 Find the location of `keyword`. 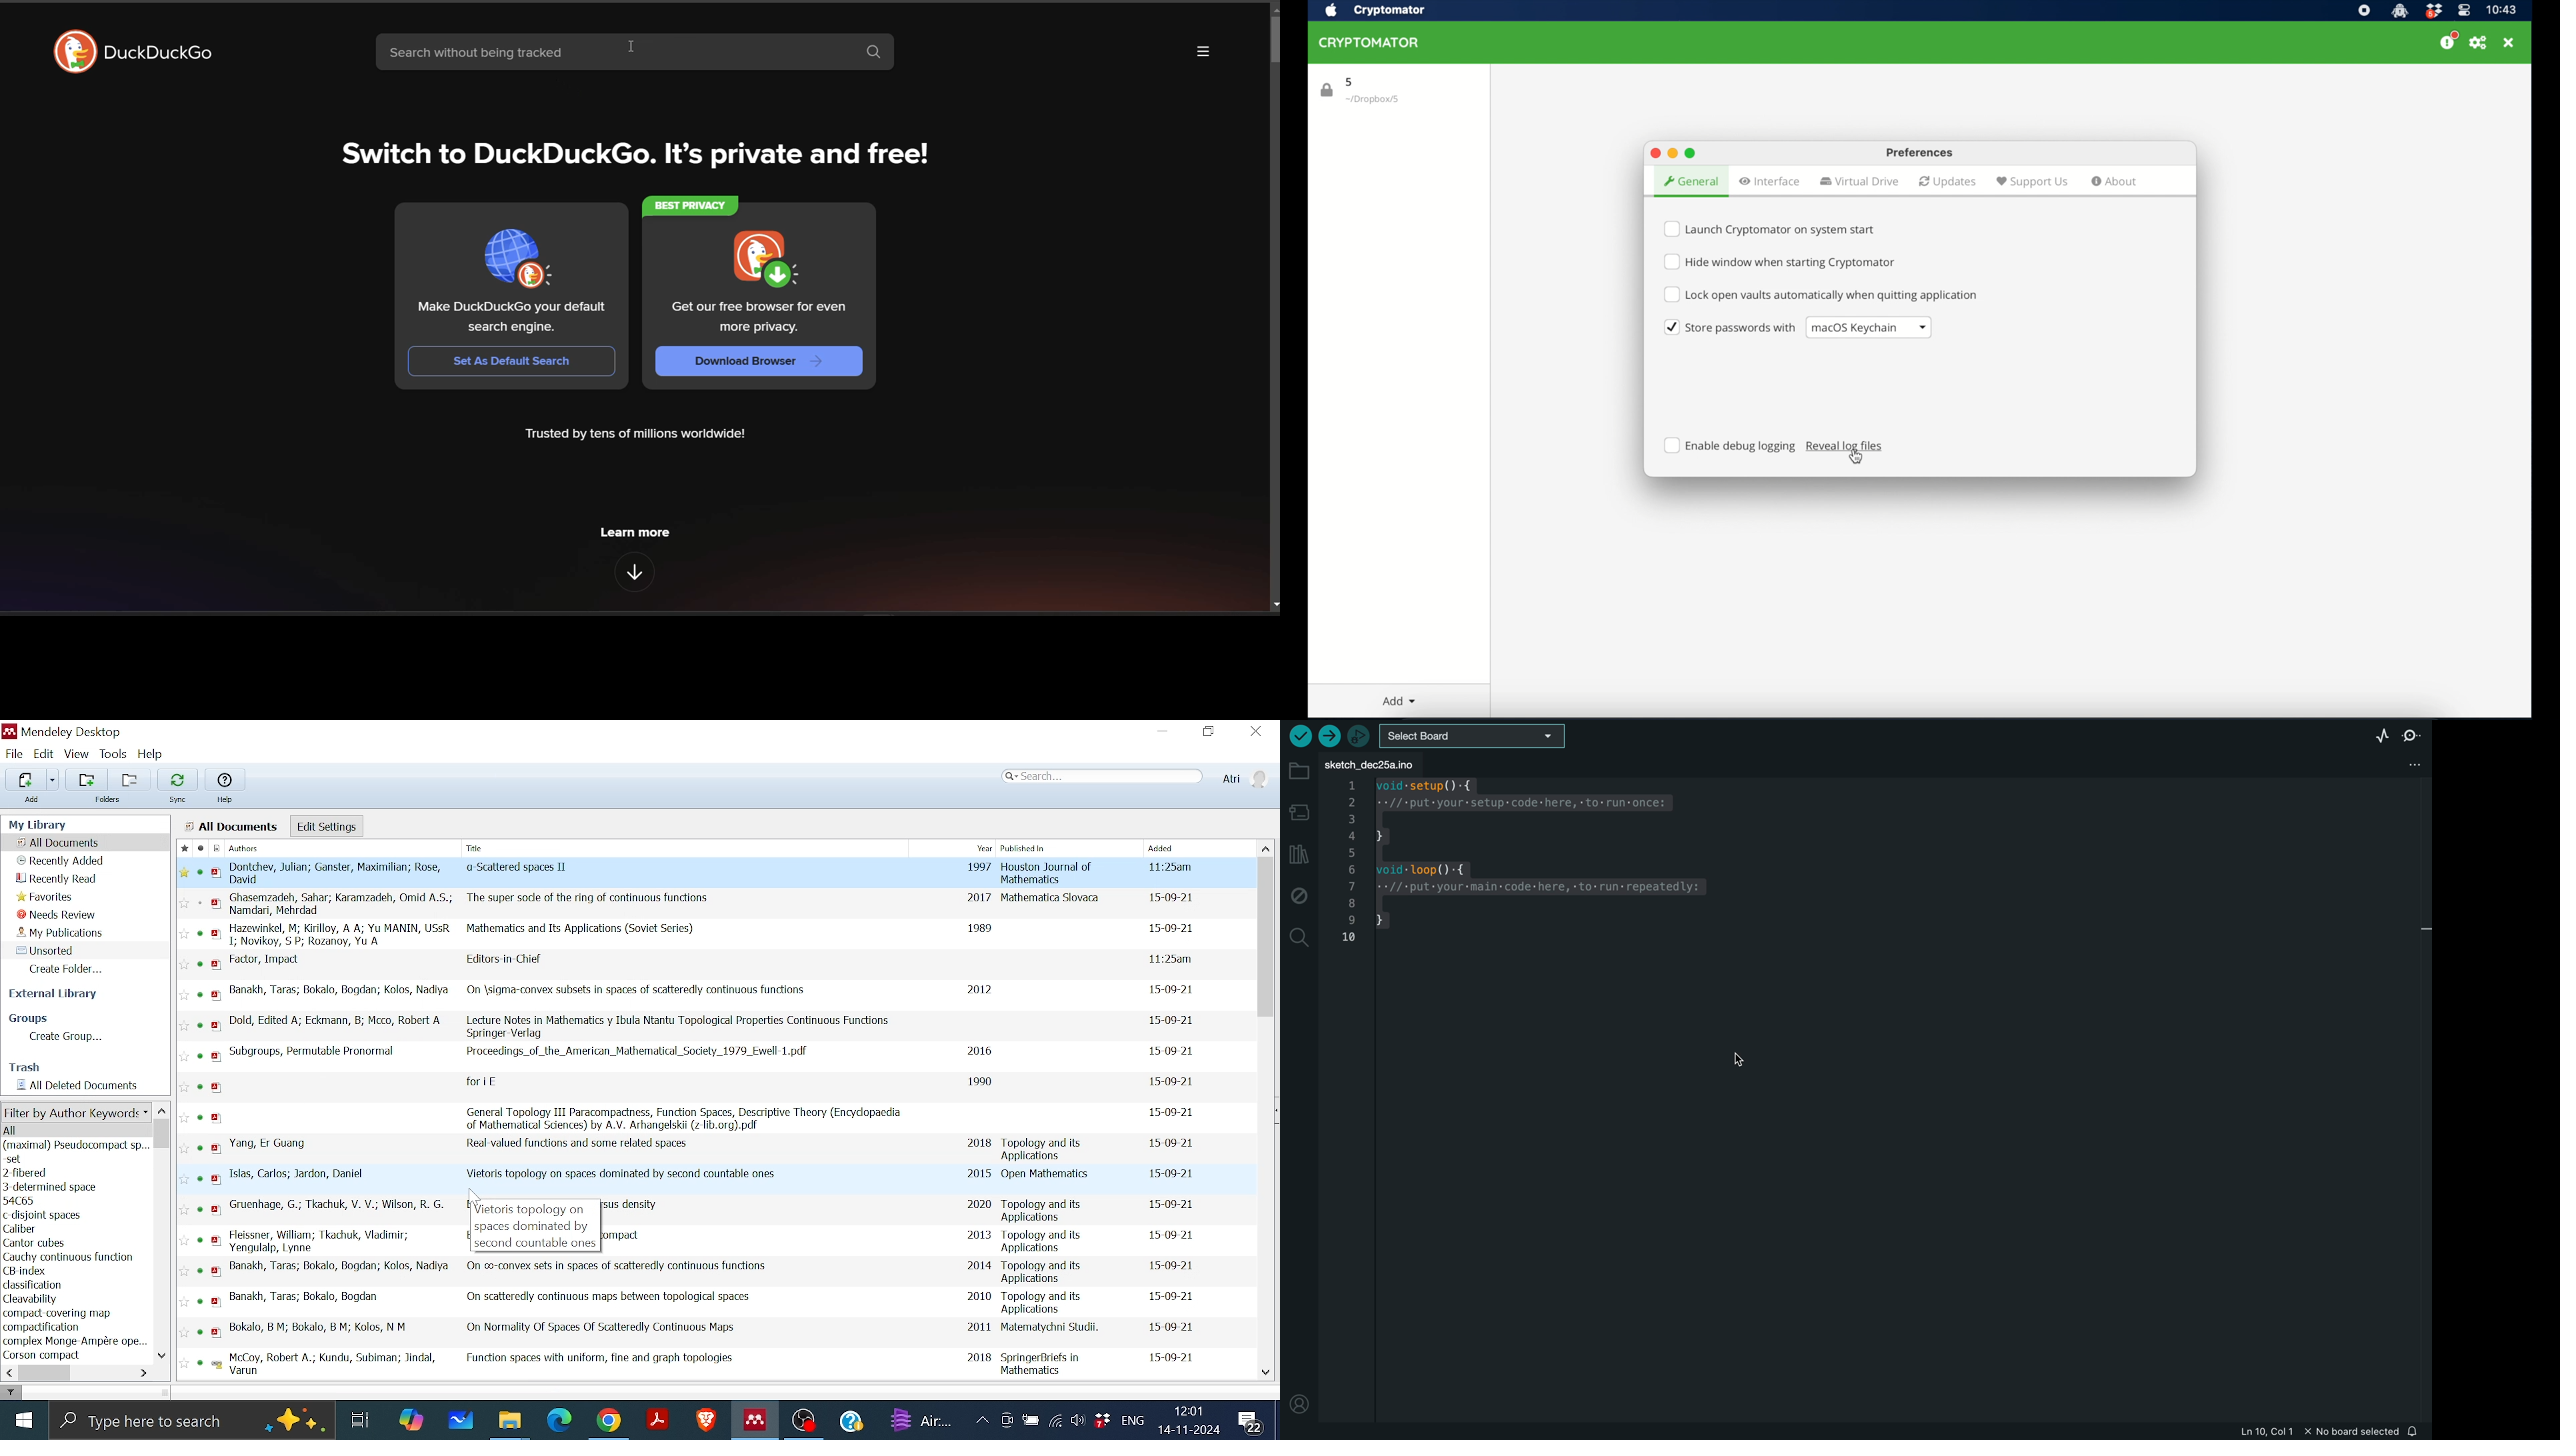

keyword is located at coordinates (27, 1229).